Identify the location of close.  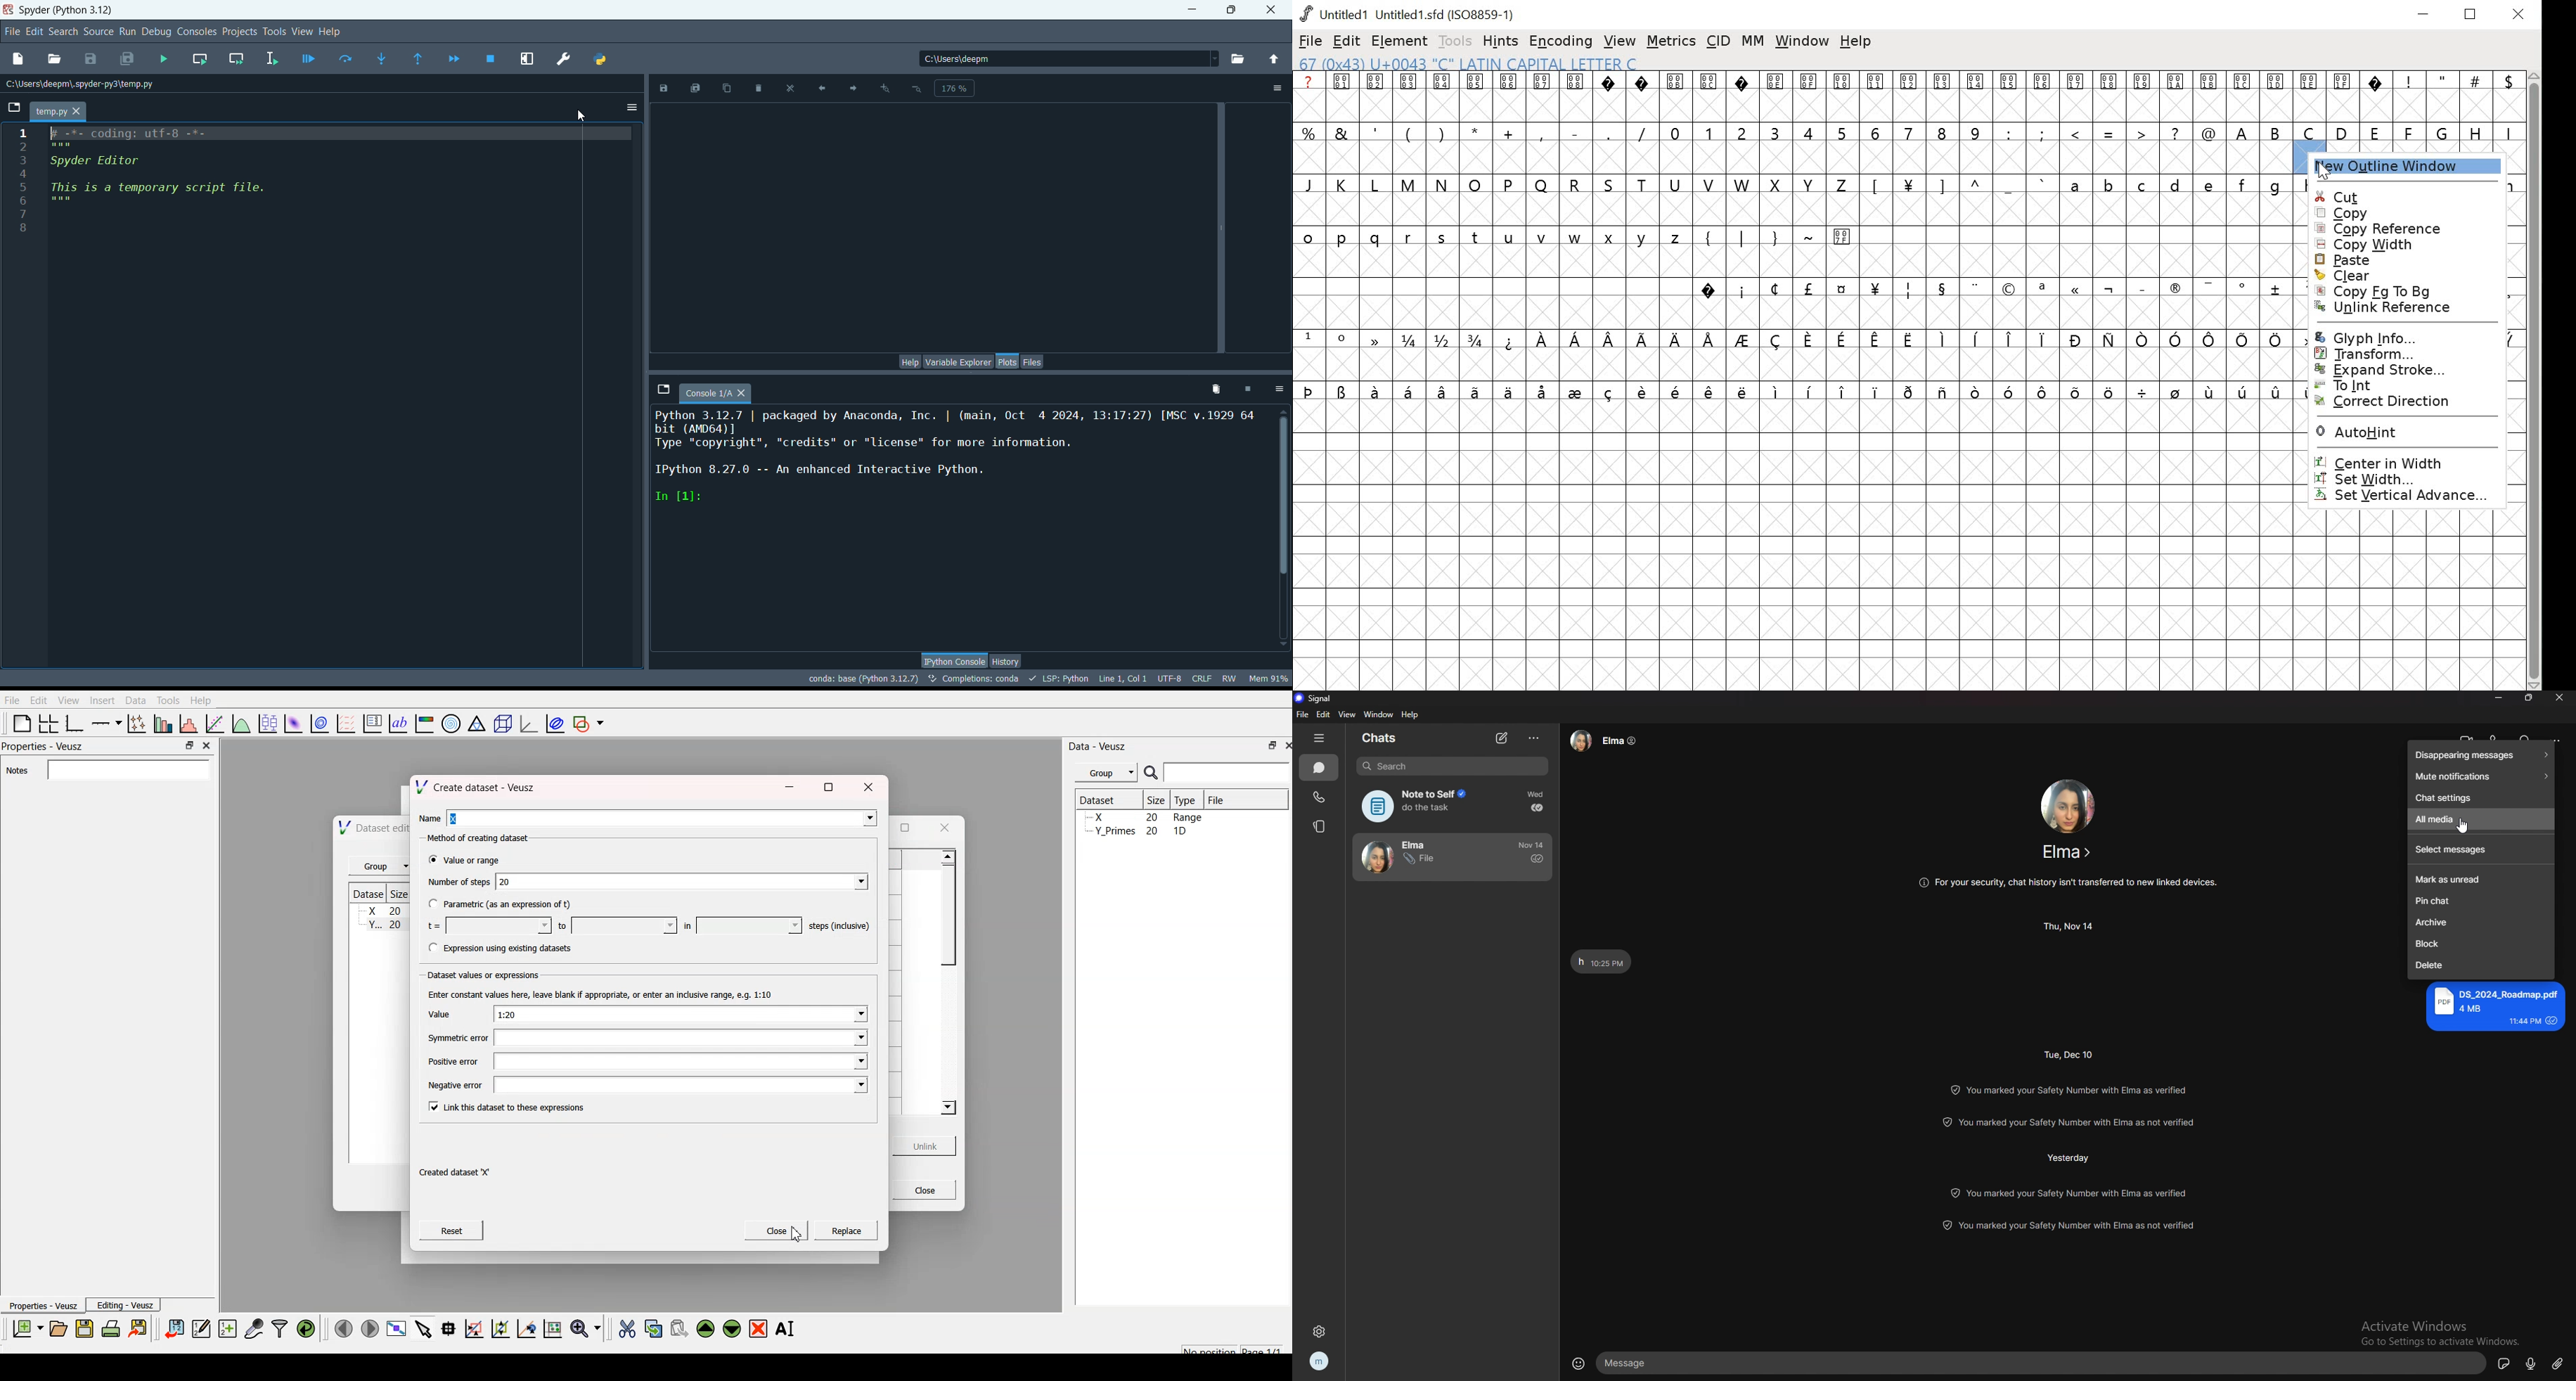
(949, 825).